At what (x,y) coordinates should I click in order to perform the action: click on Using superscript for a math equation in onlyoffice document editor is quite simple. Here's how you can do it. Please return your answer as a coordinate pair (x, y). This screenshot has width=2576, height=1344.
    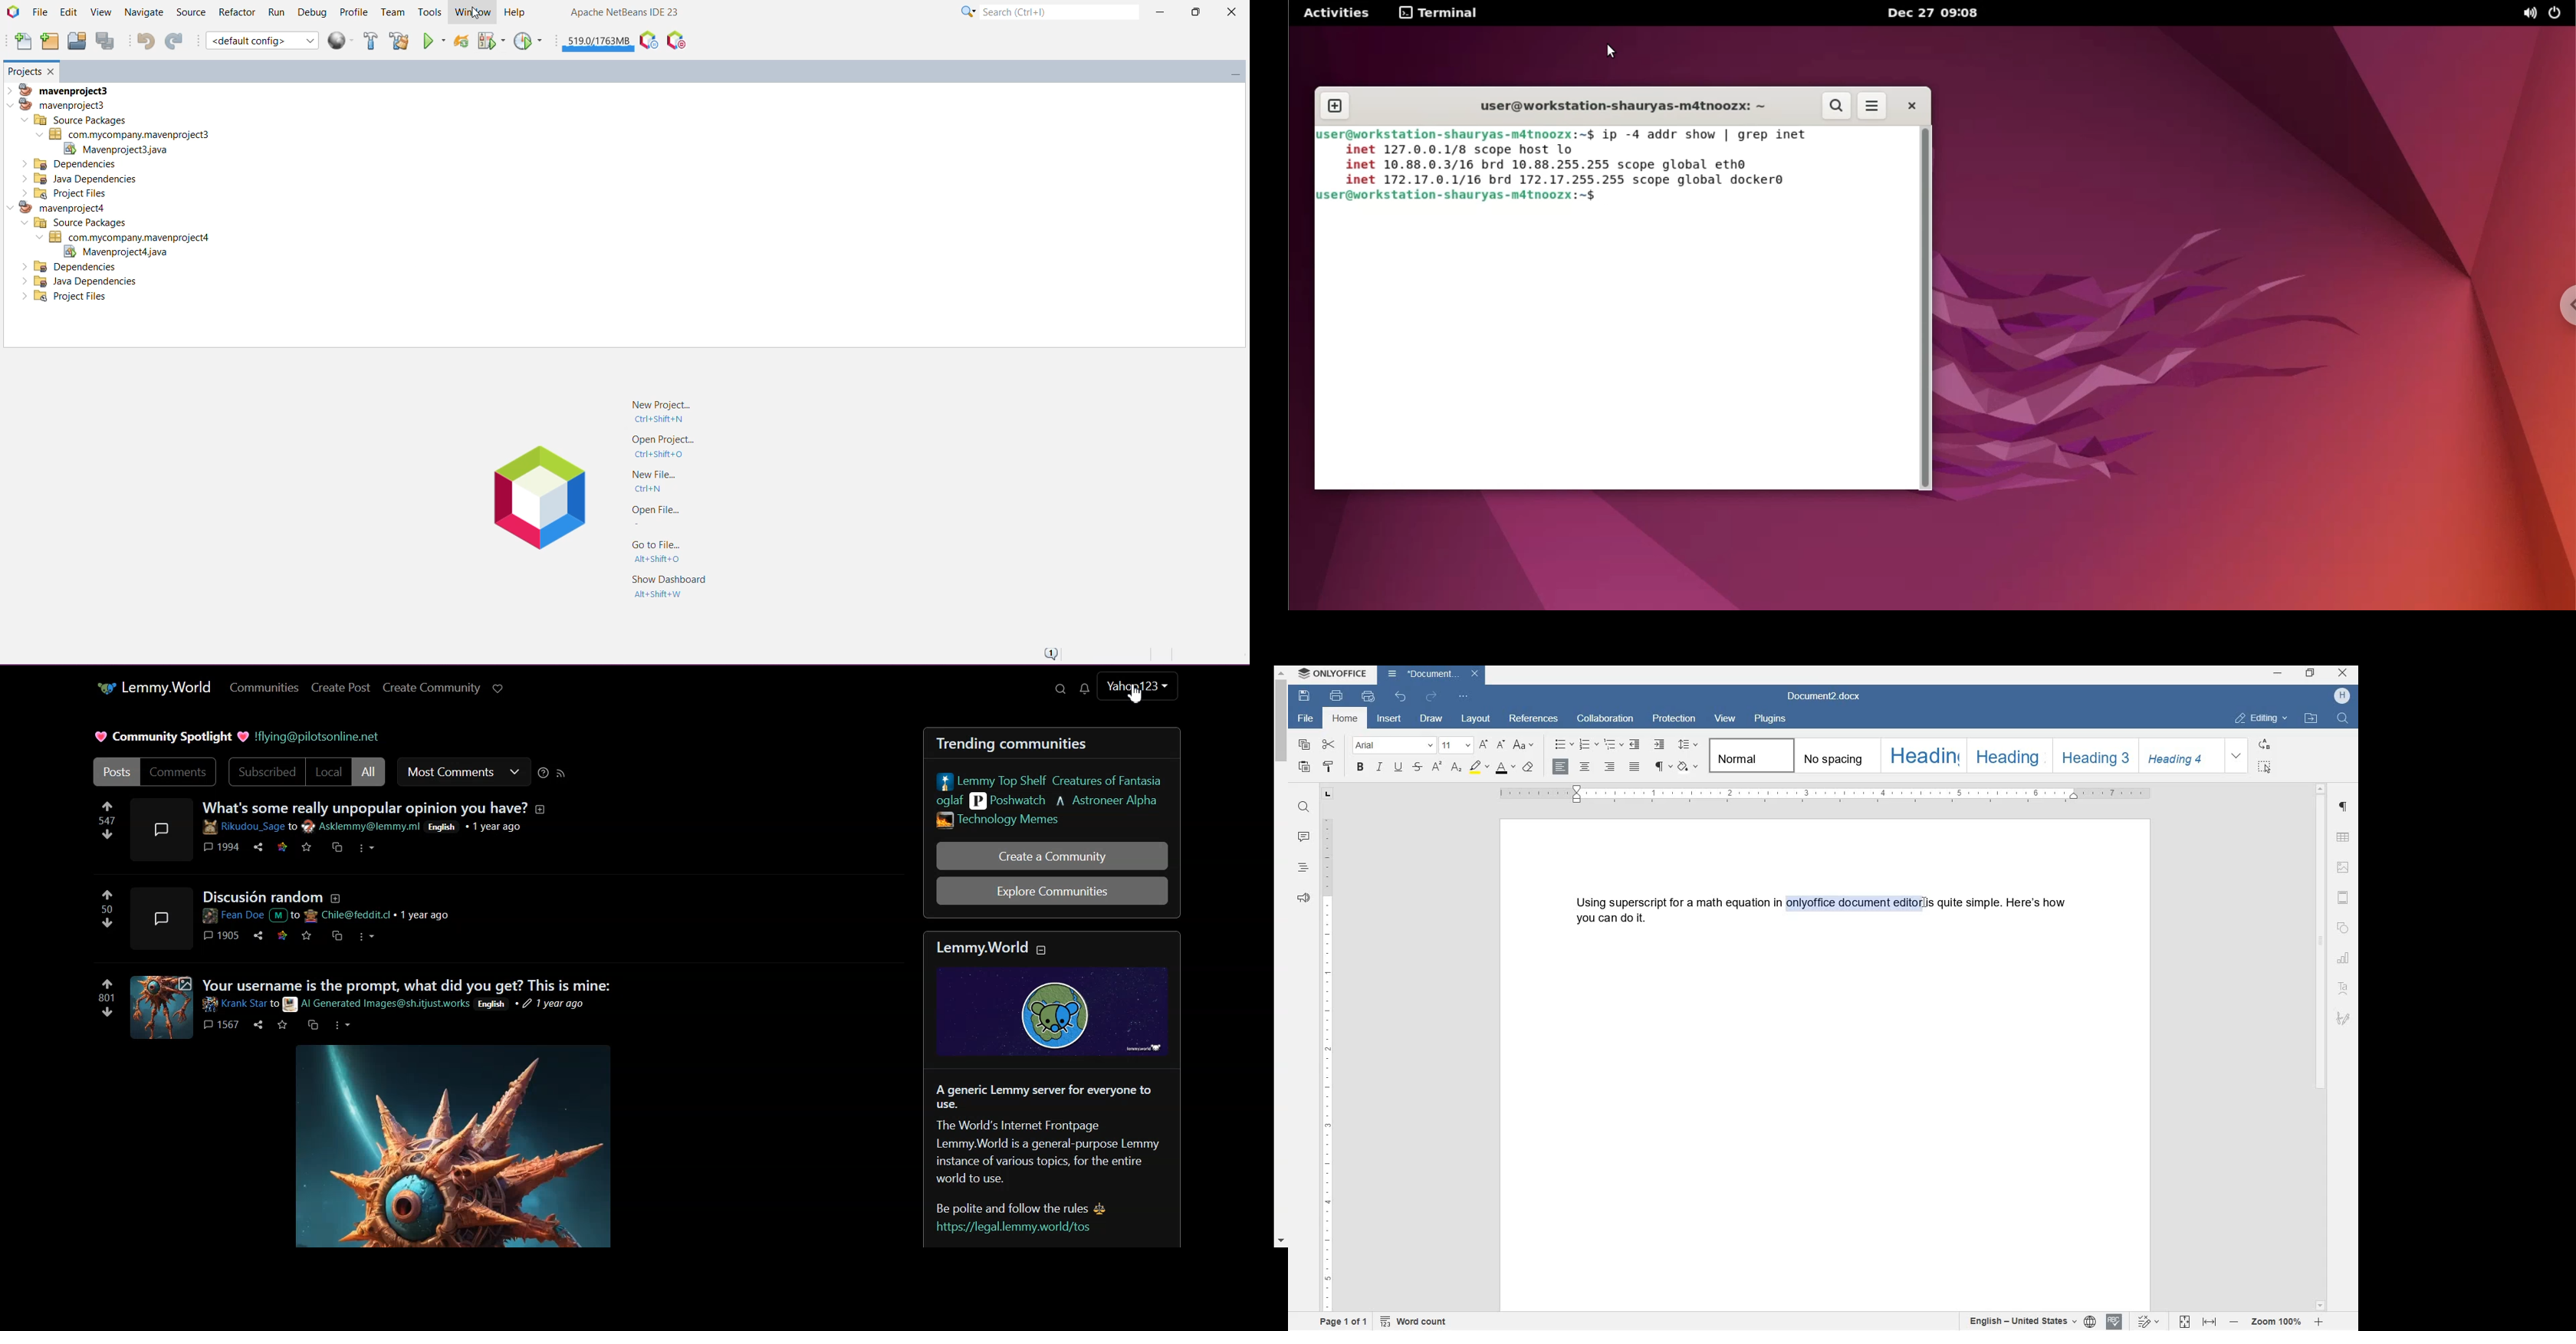
    Looking at the image, I should click on (1826, 911).